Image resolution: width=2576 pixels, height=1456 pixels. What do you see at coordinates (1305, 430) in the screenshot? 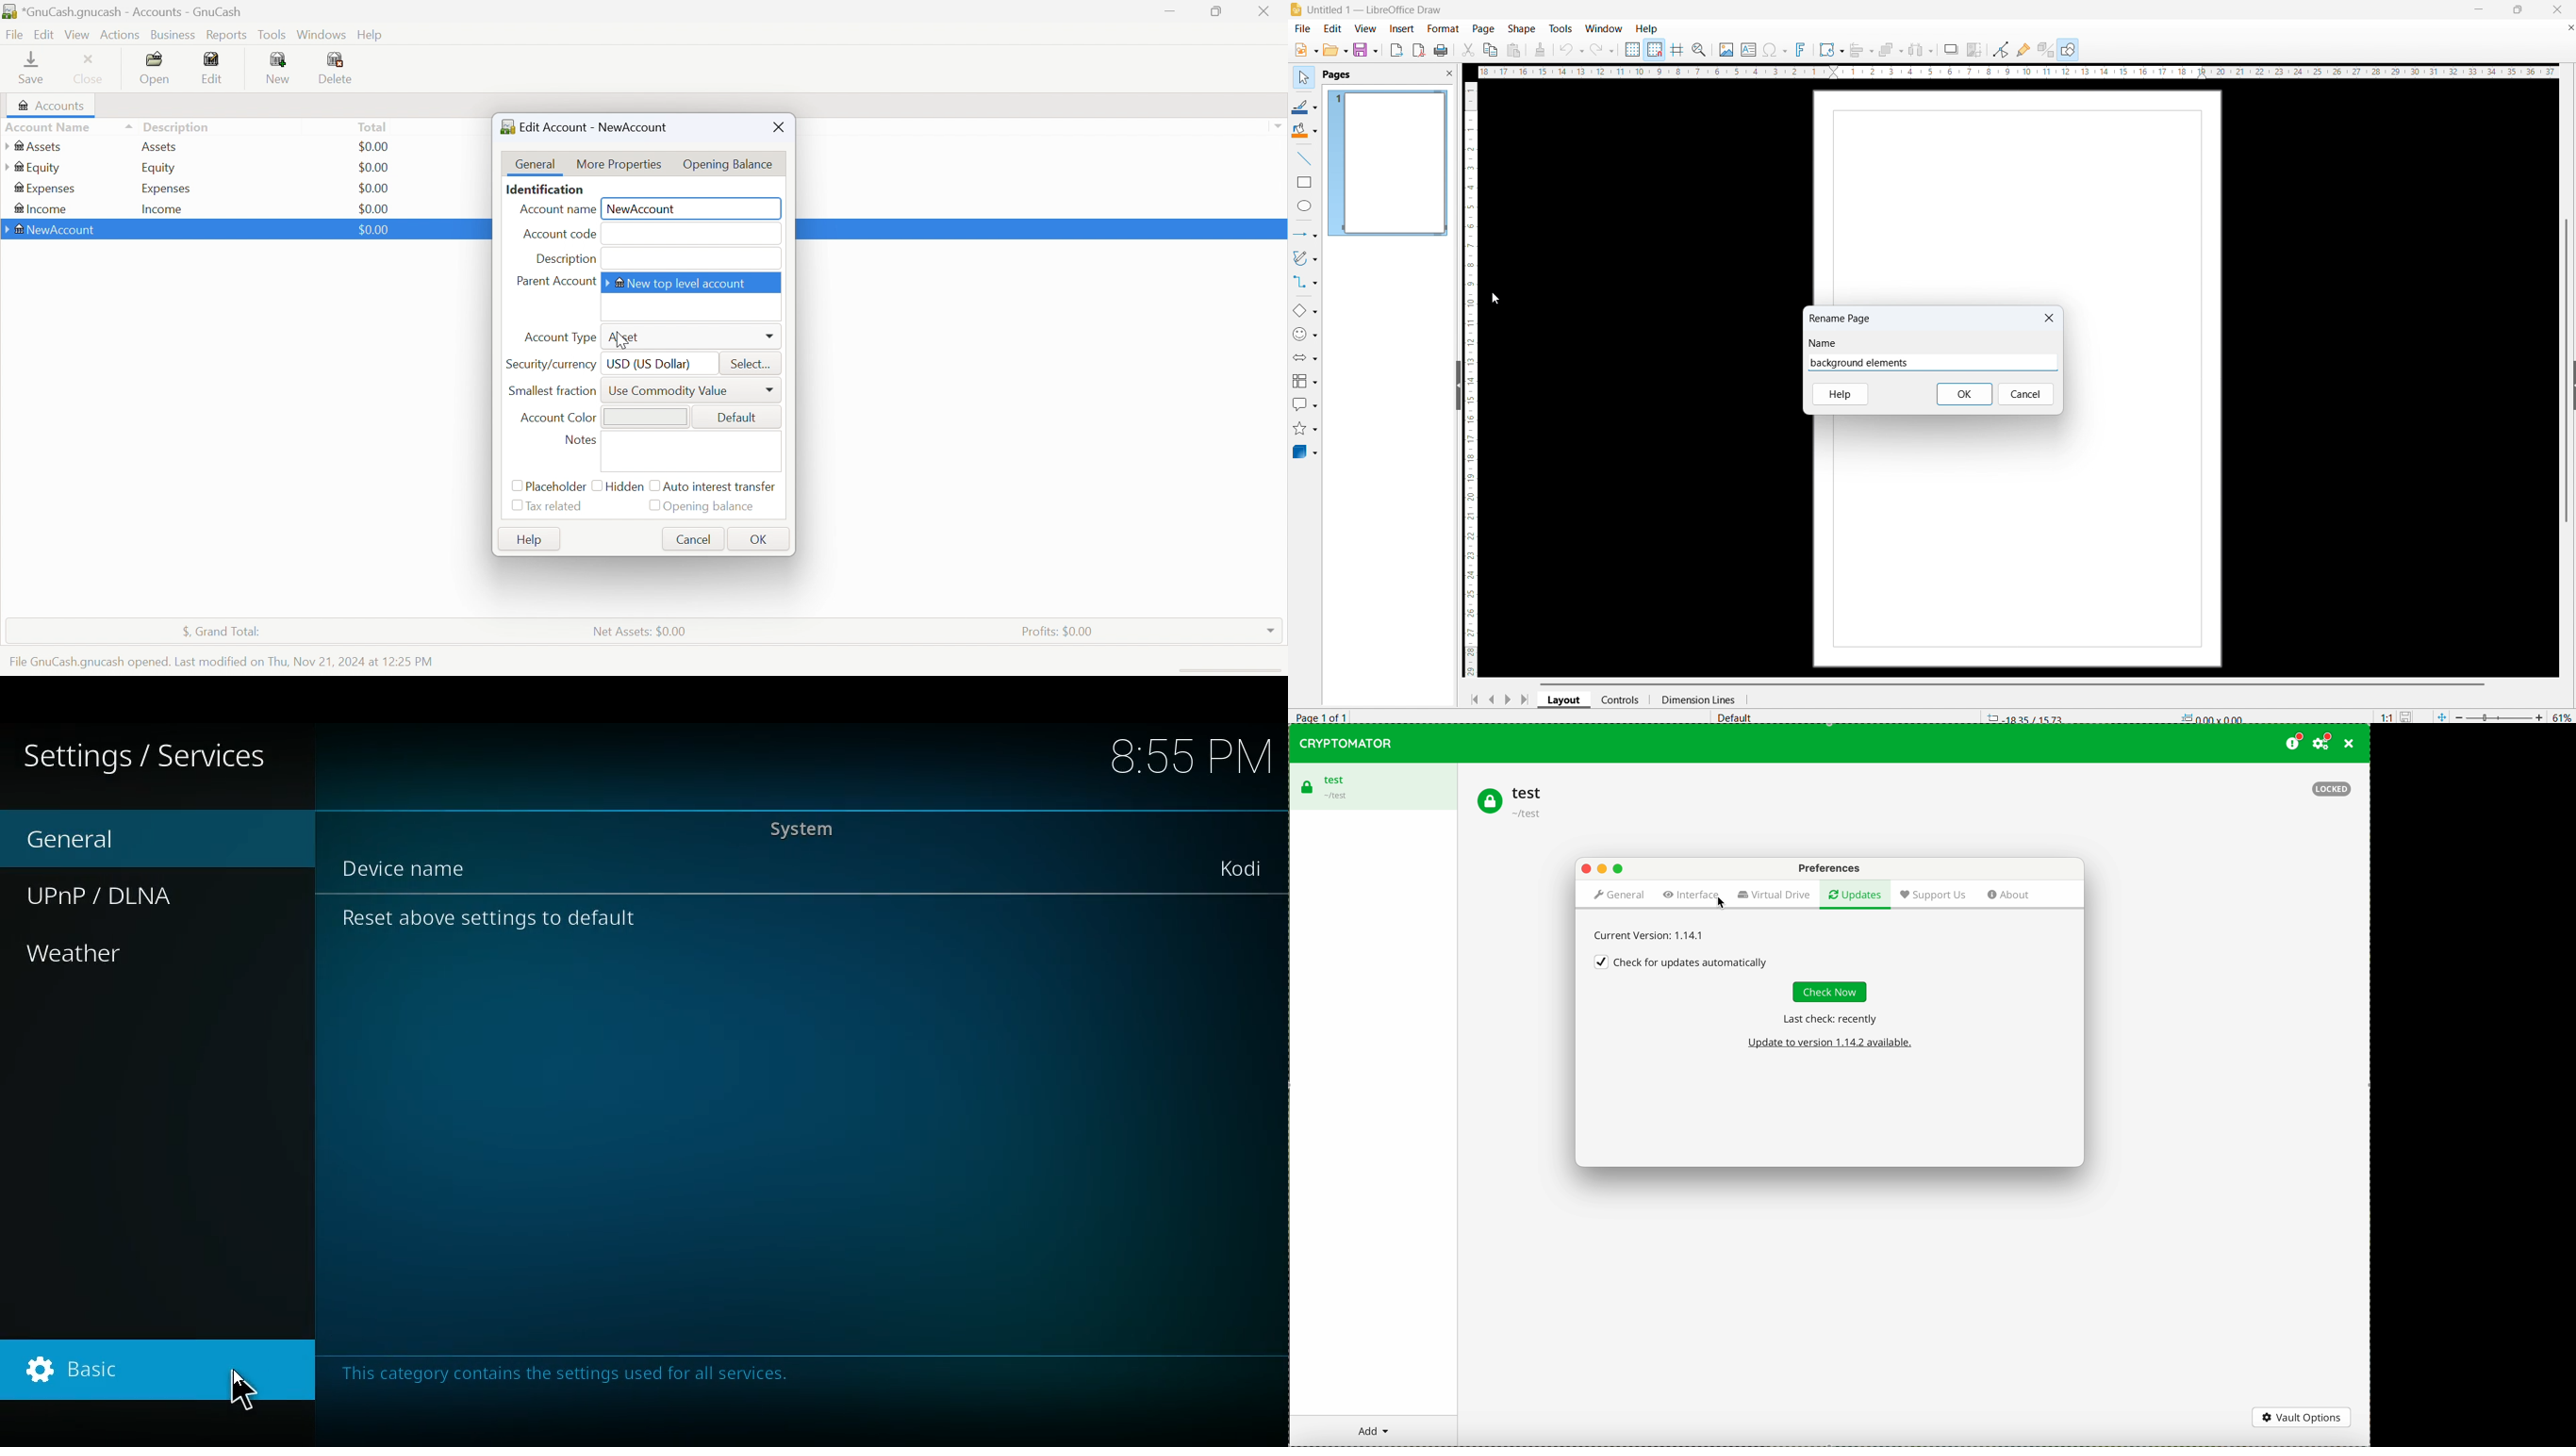
I see `stars and banners` at bounding box center [1305, 430].